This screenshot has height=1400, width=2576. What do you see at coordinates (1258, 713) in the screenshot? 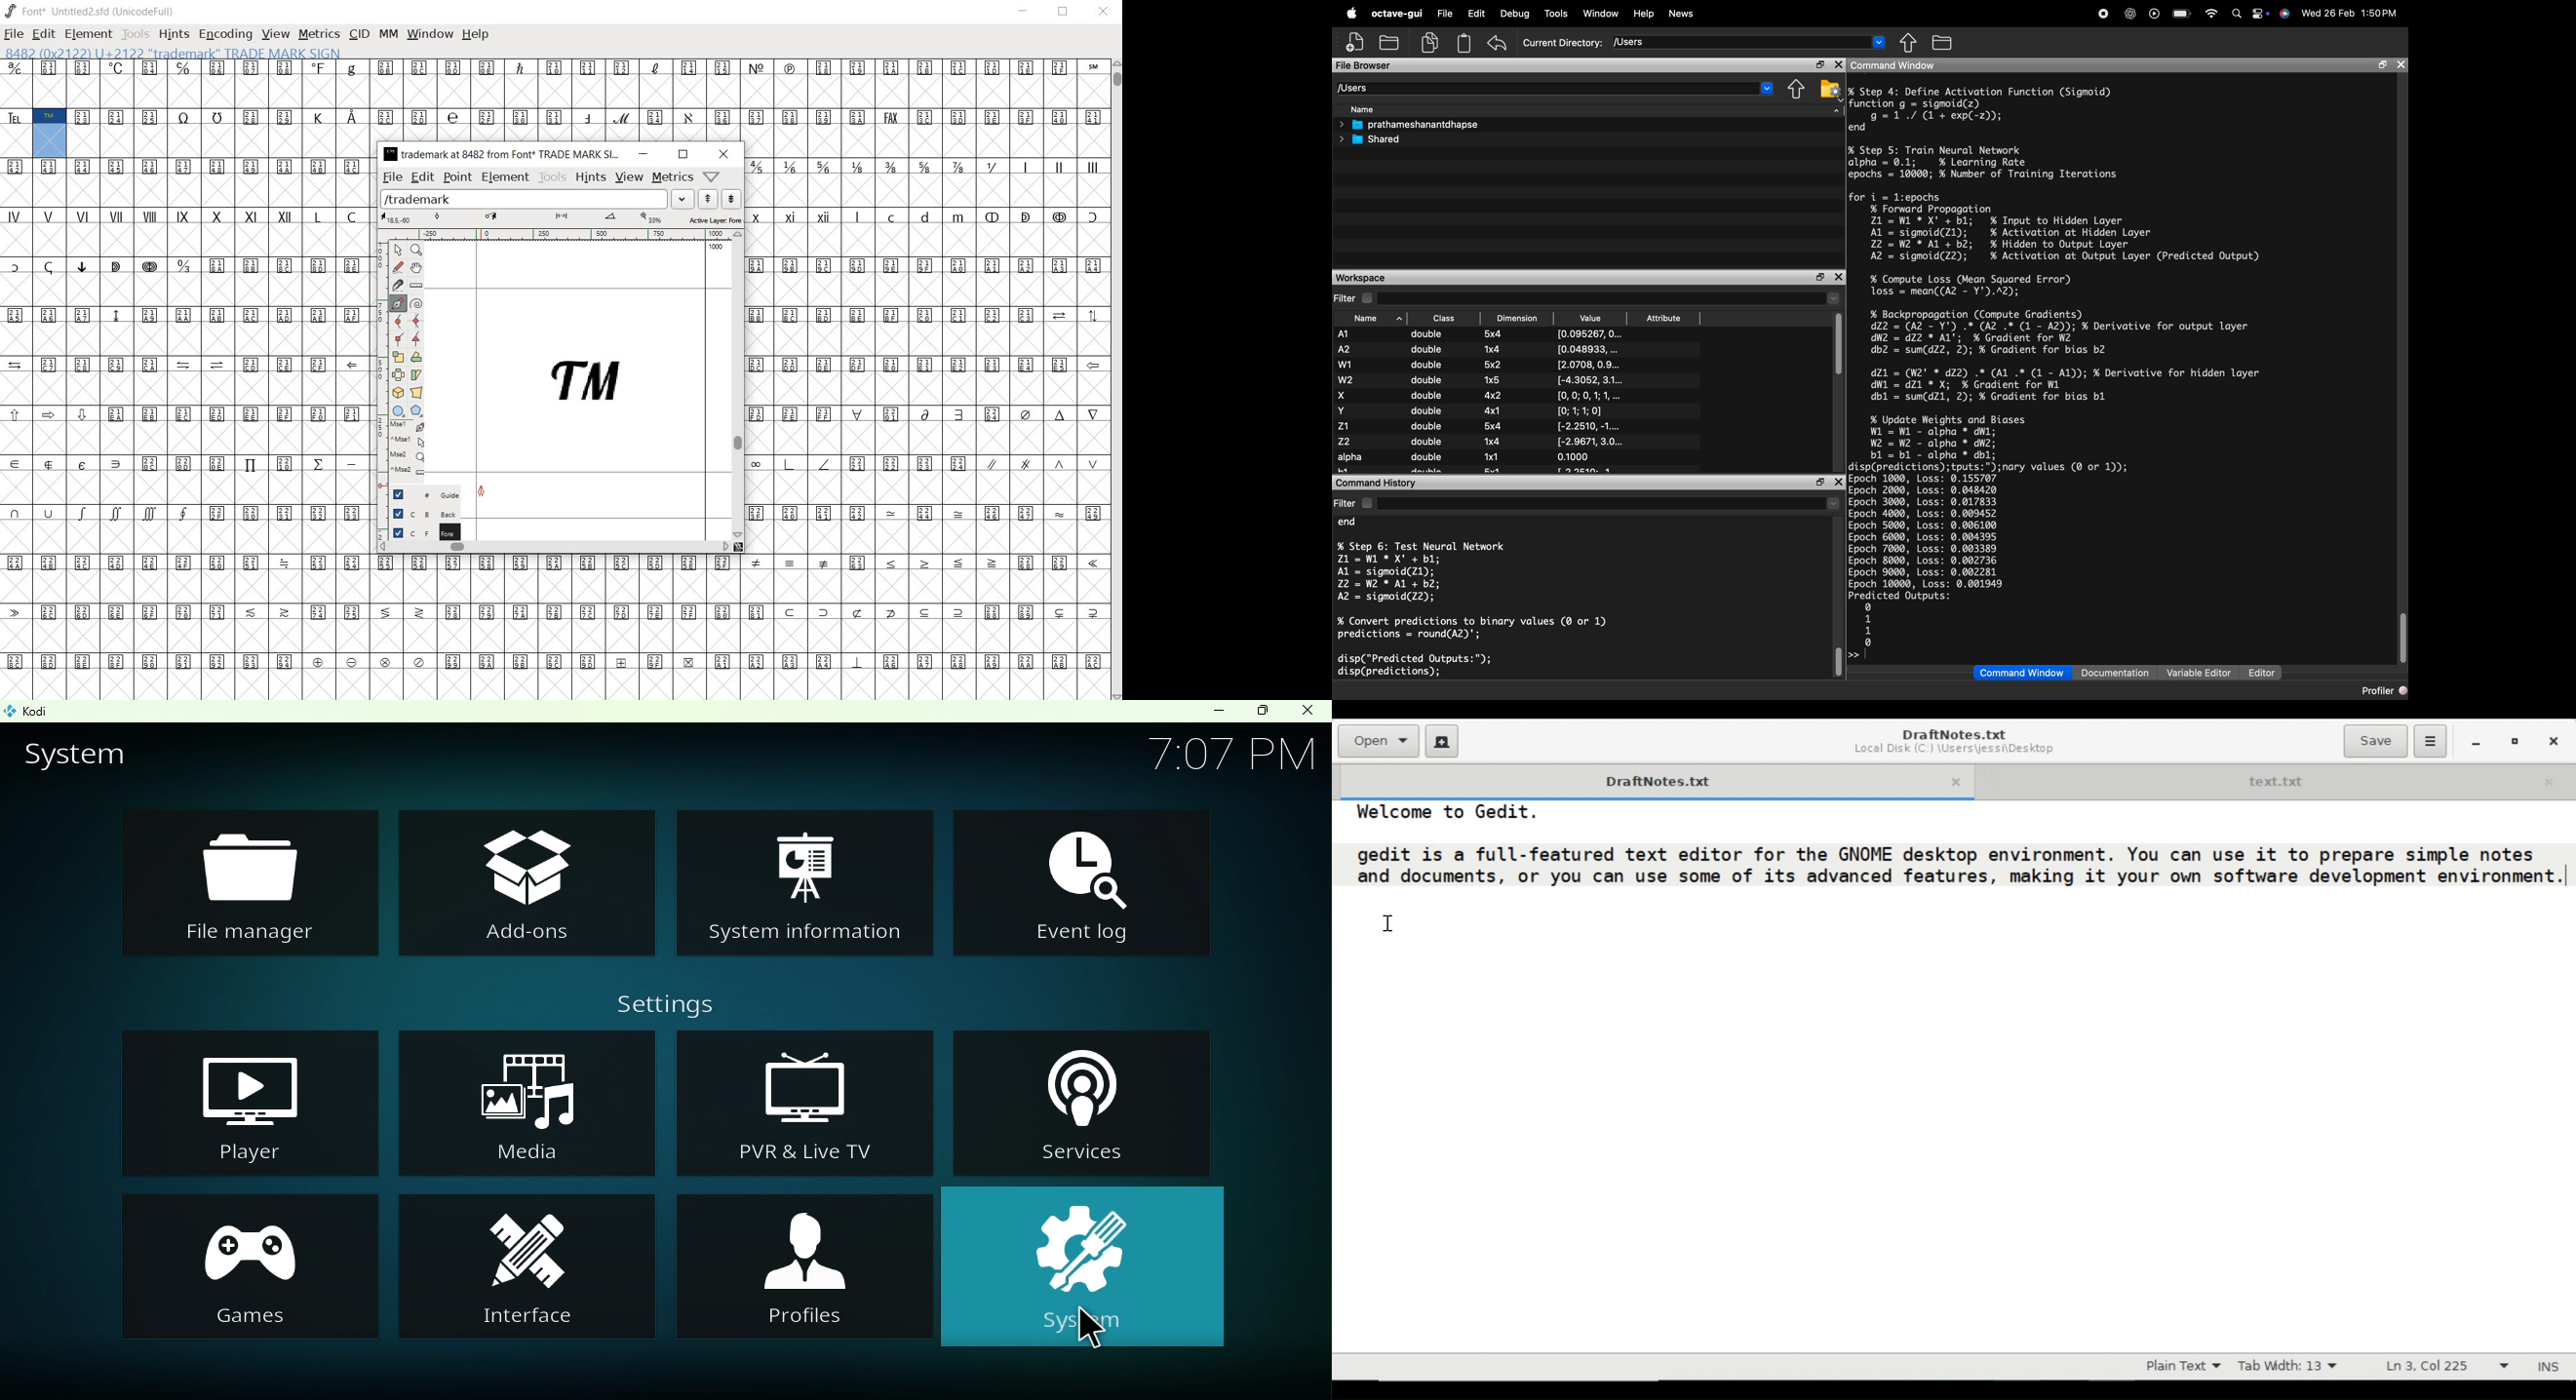
I see `Maximize` at bounding box center [1258, 713].